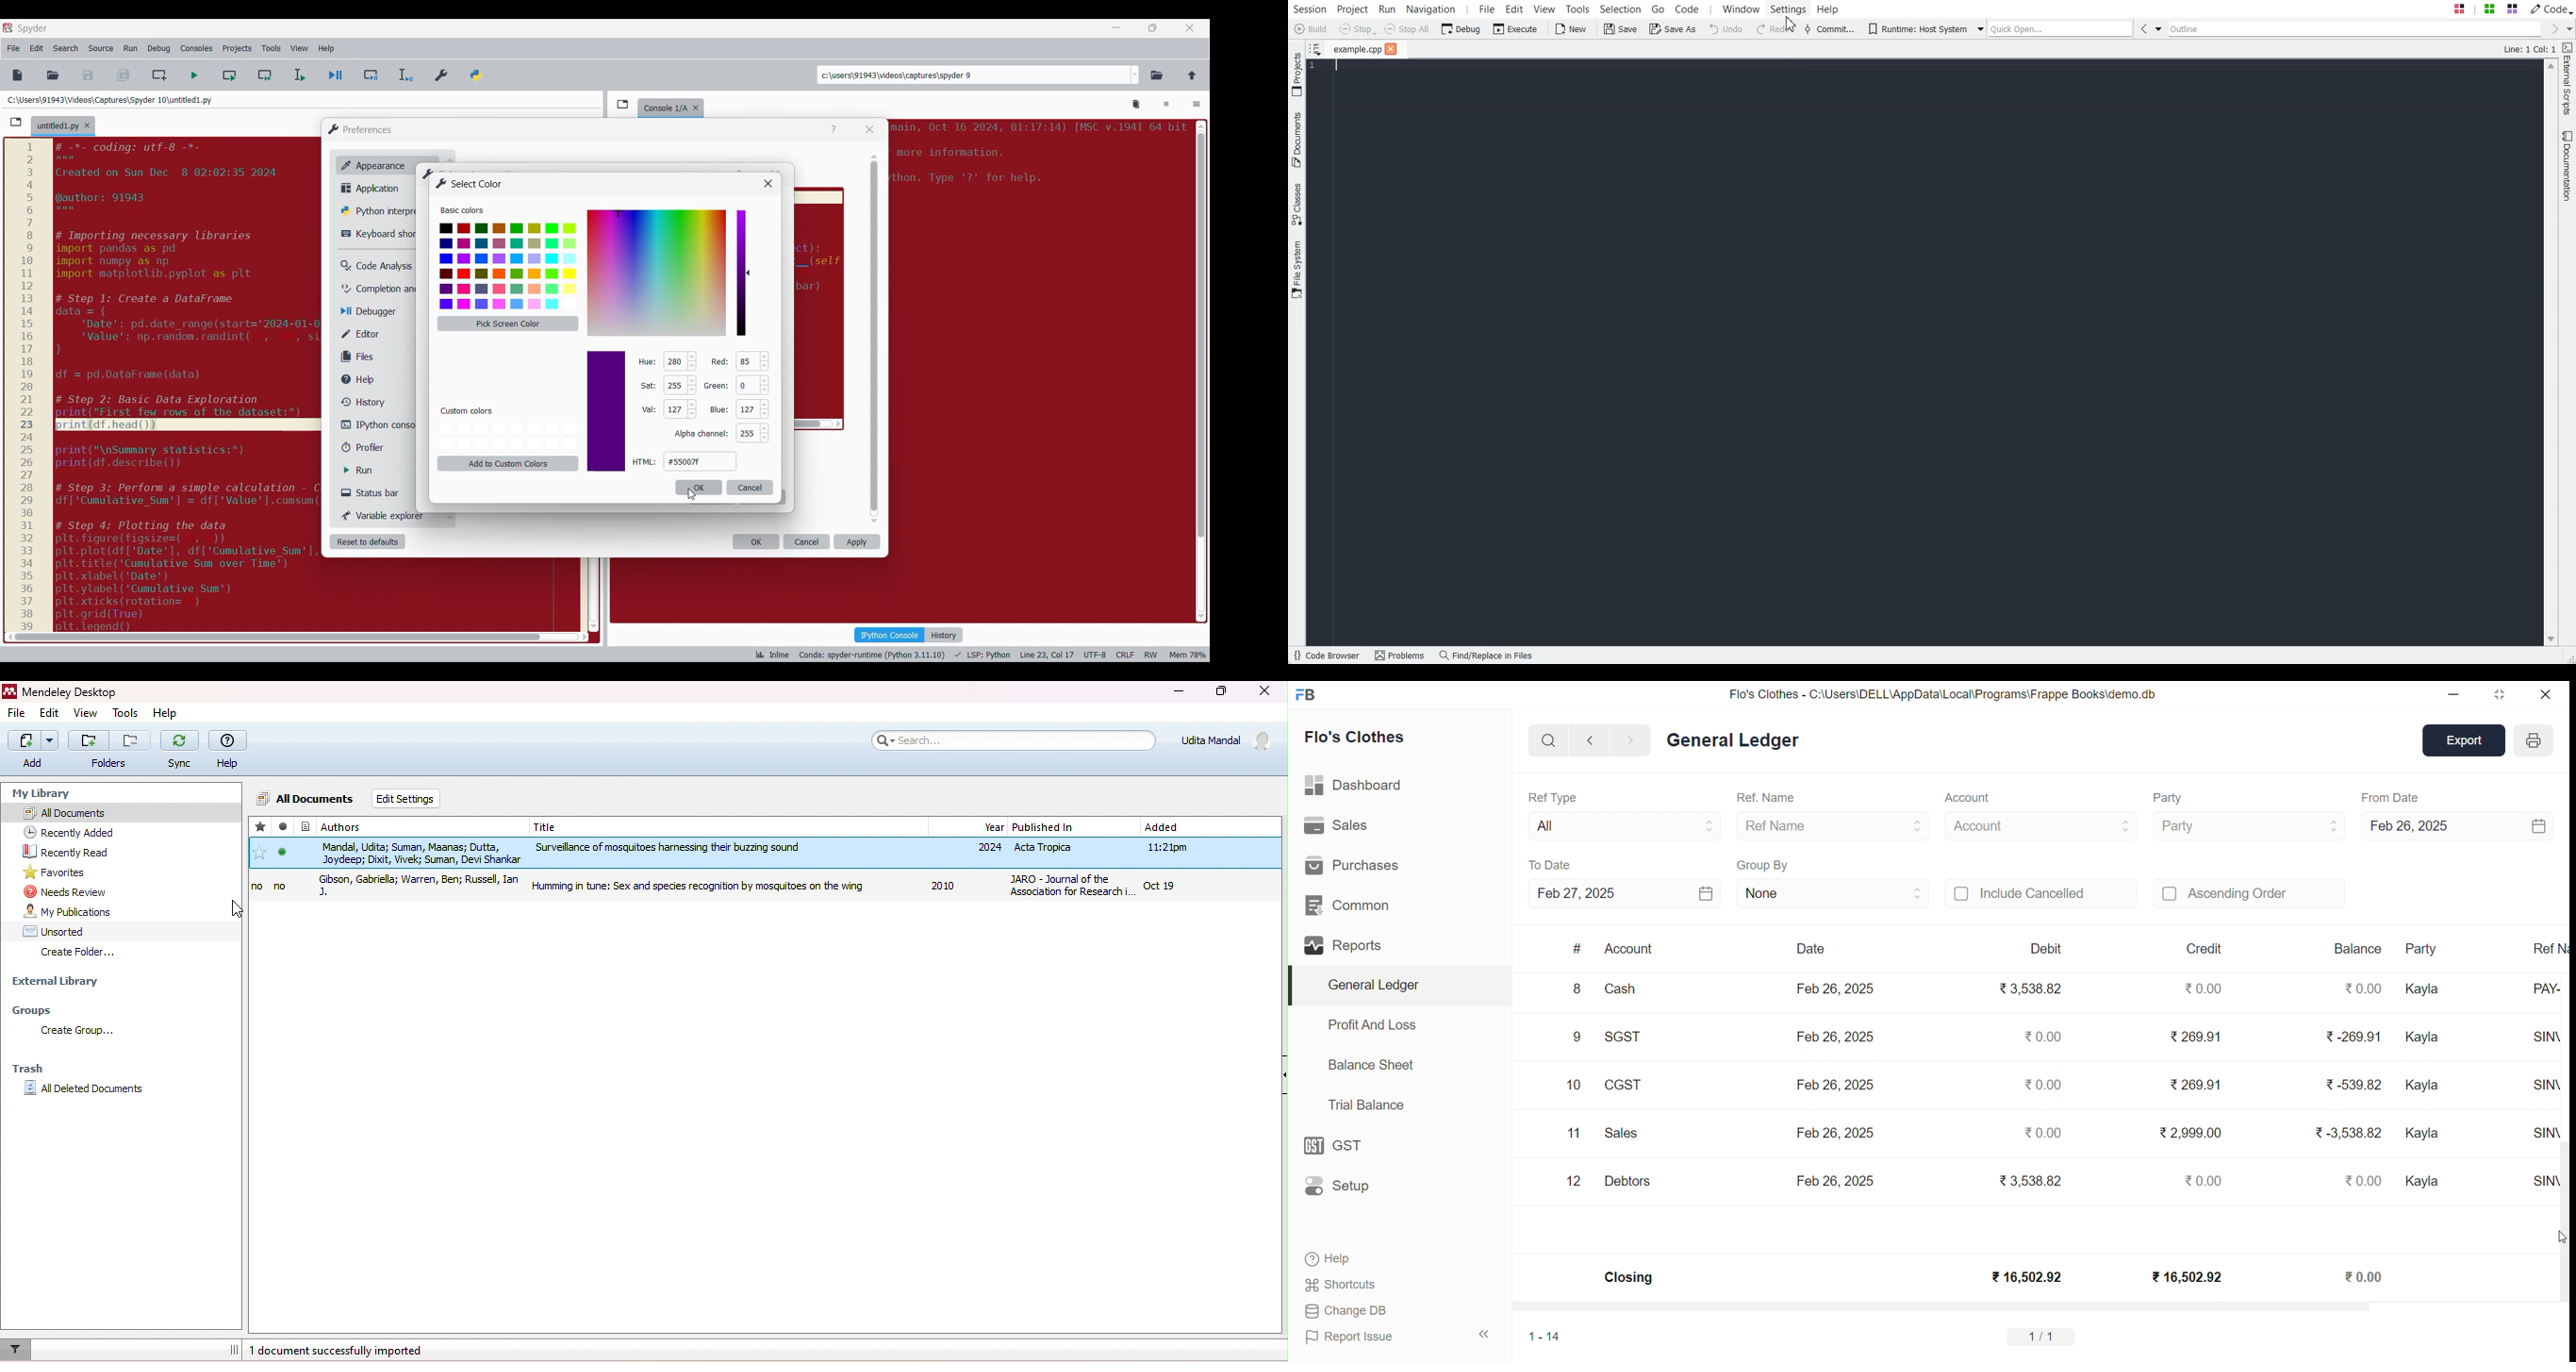 The width and height of the screenshot is (2576, 1372). I want to click on View menu, so click(299, 49).